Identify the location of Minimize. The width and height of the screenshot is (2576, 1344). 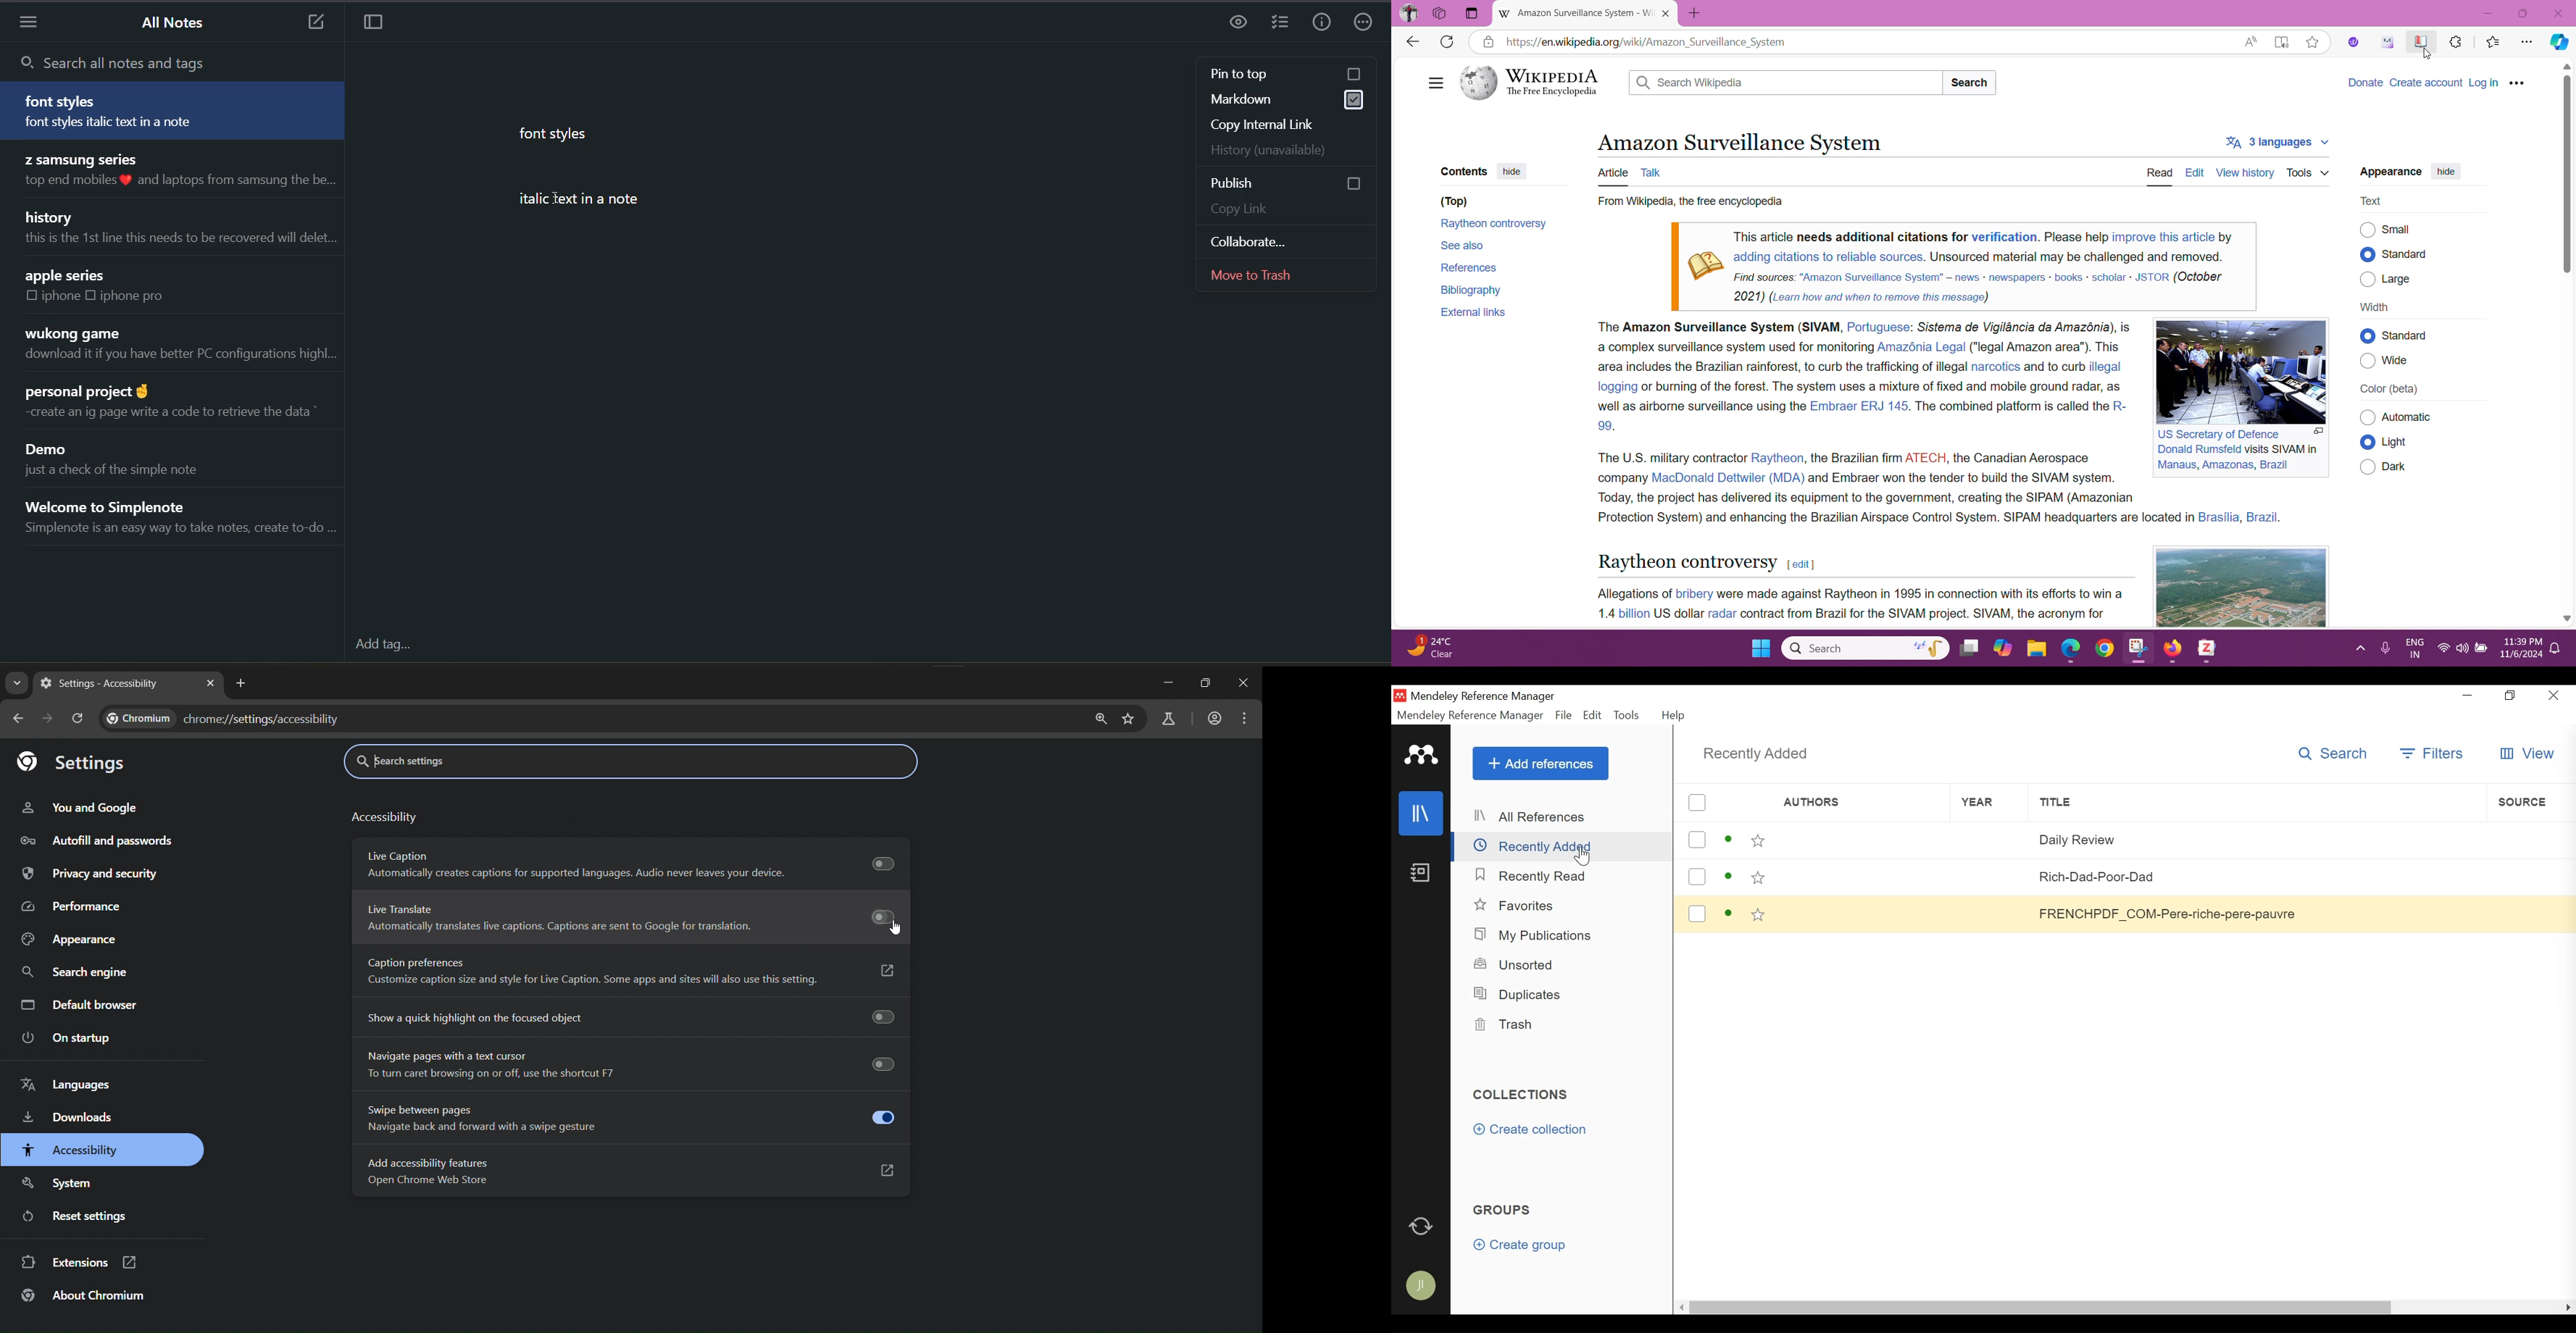
(2468, 696).